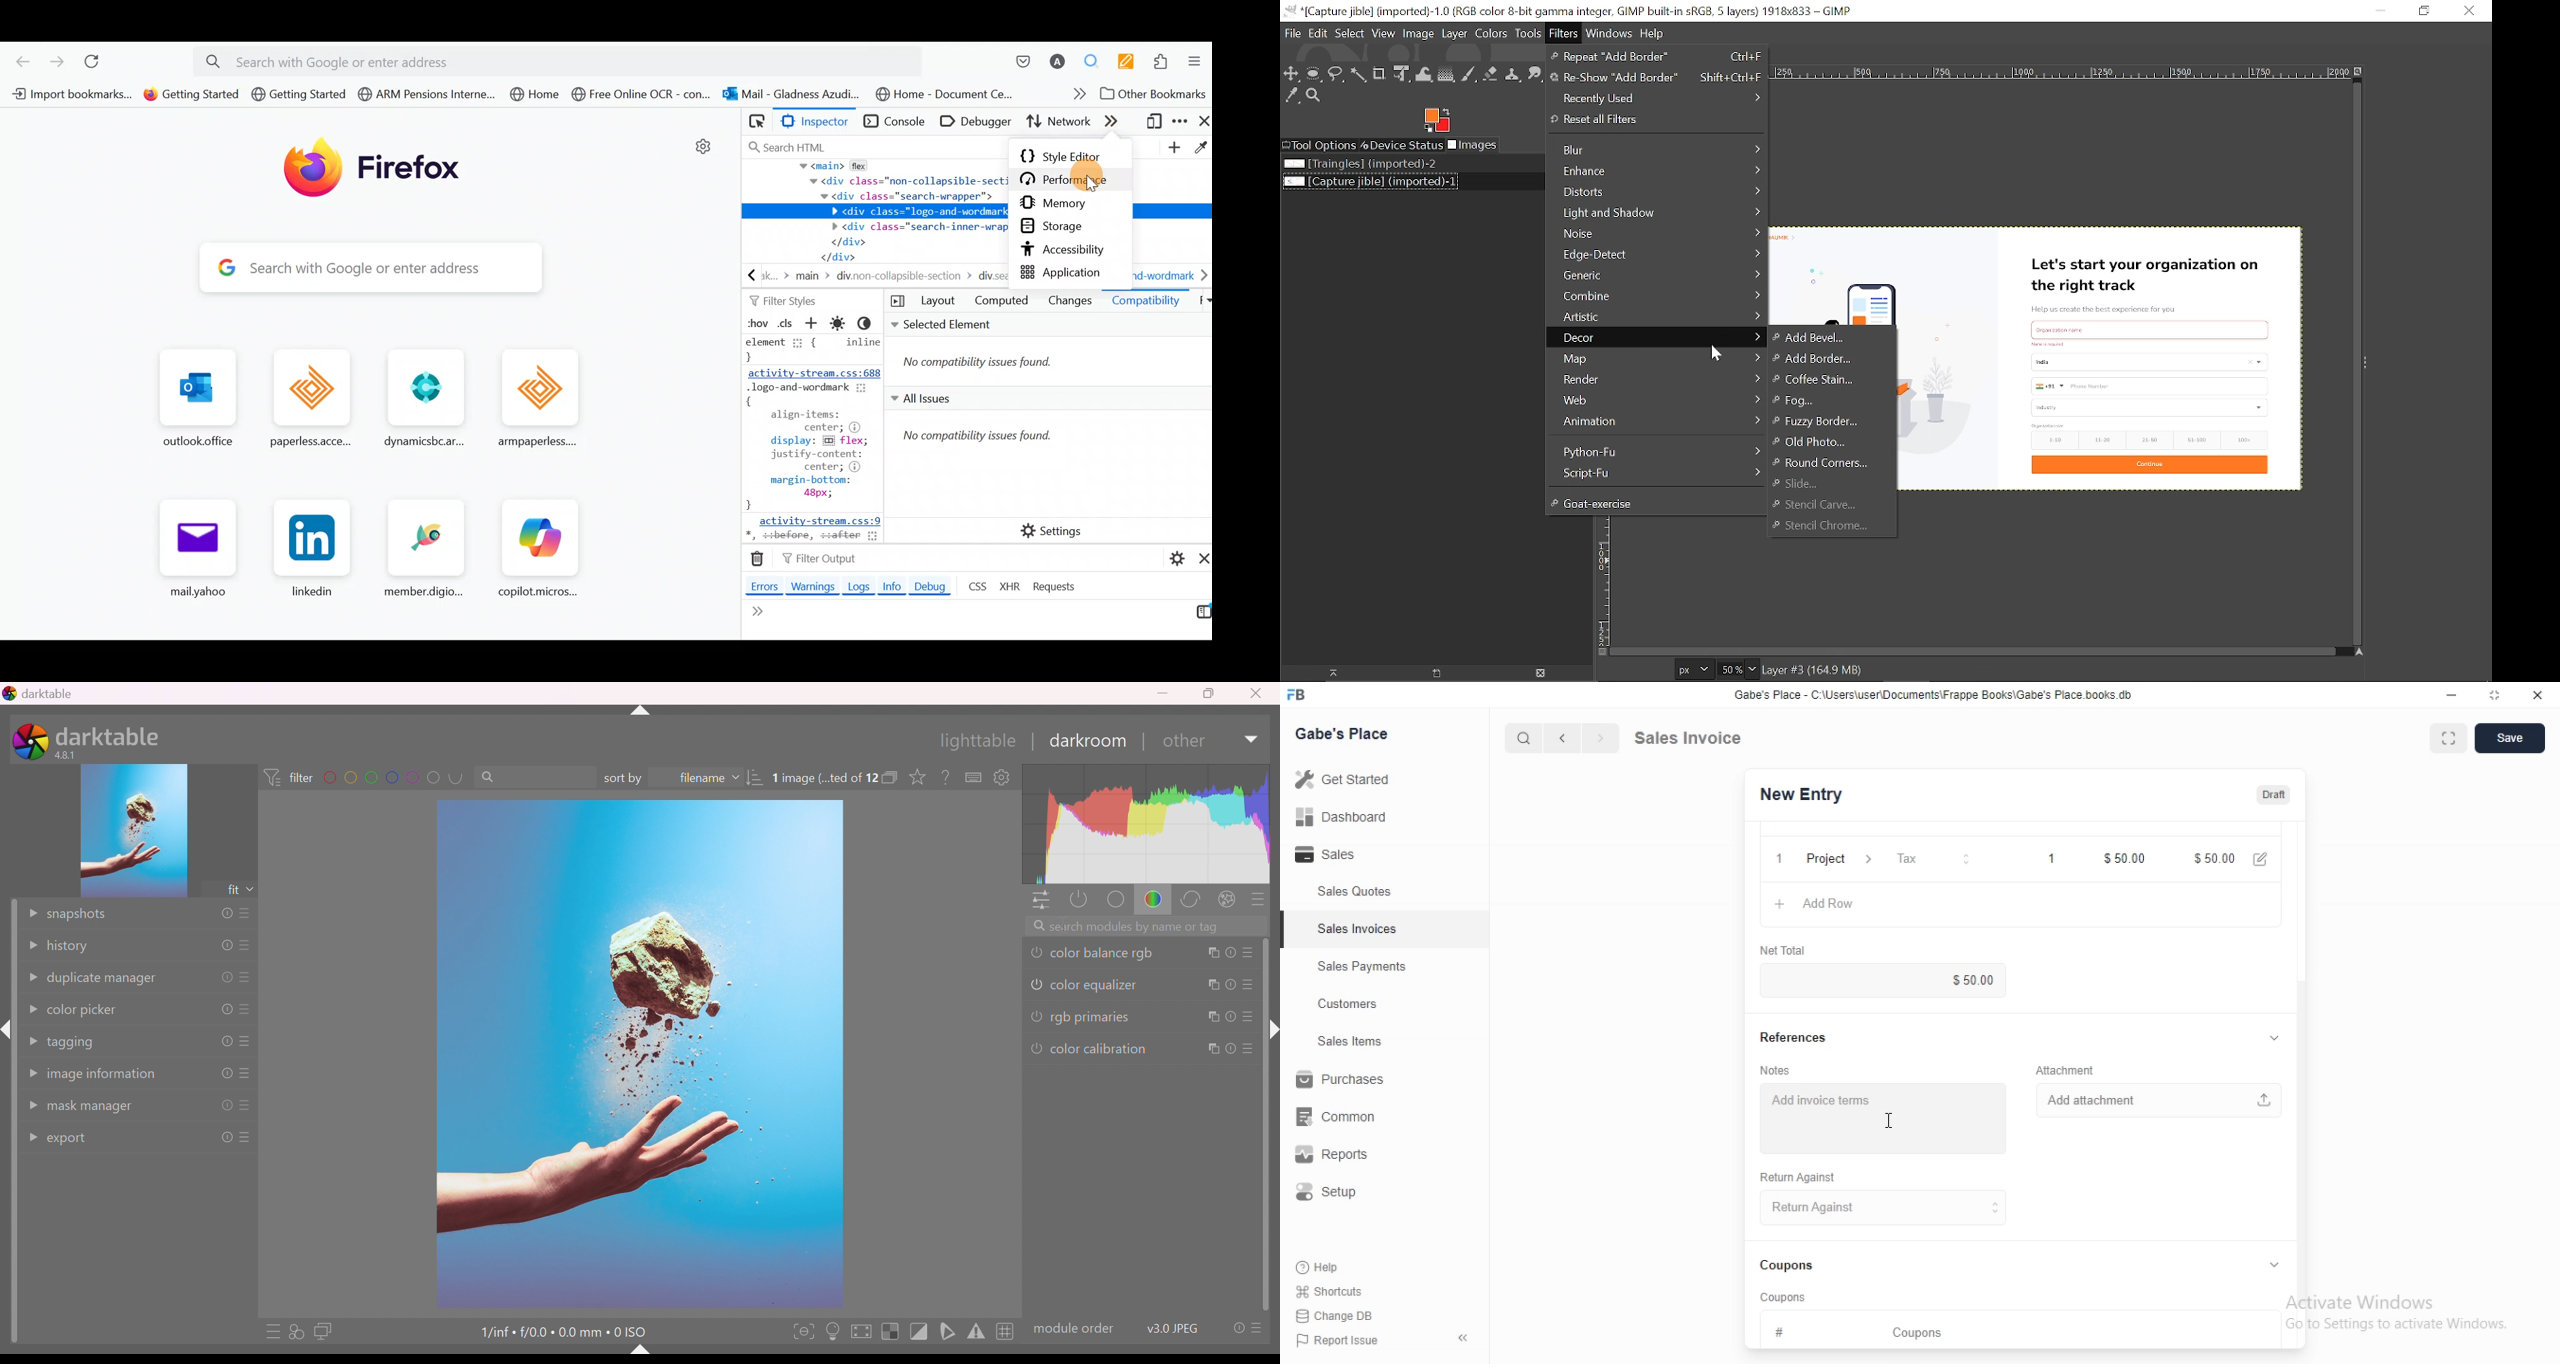 Image resolution: width=2576 pixels, height=1372 pixels. I want to click on Purchases, so click(1344, 1082).